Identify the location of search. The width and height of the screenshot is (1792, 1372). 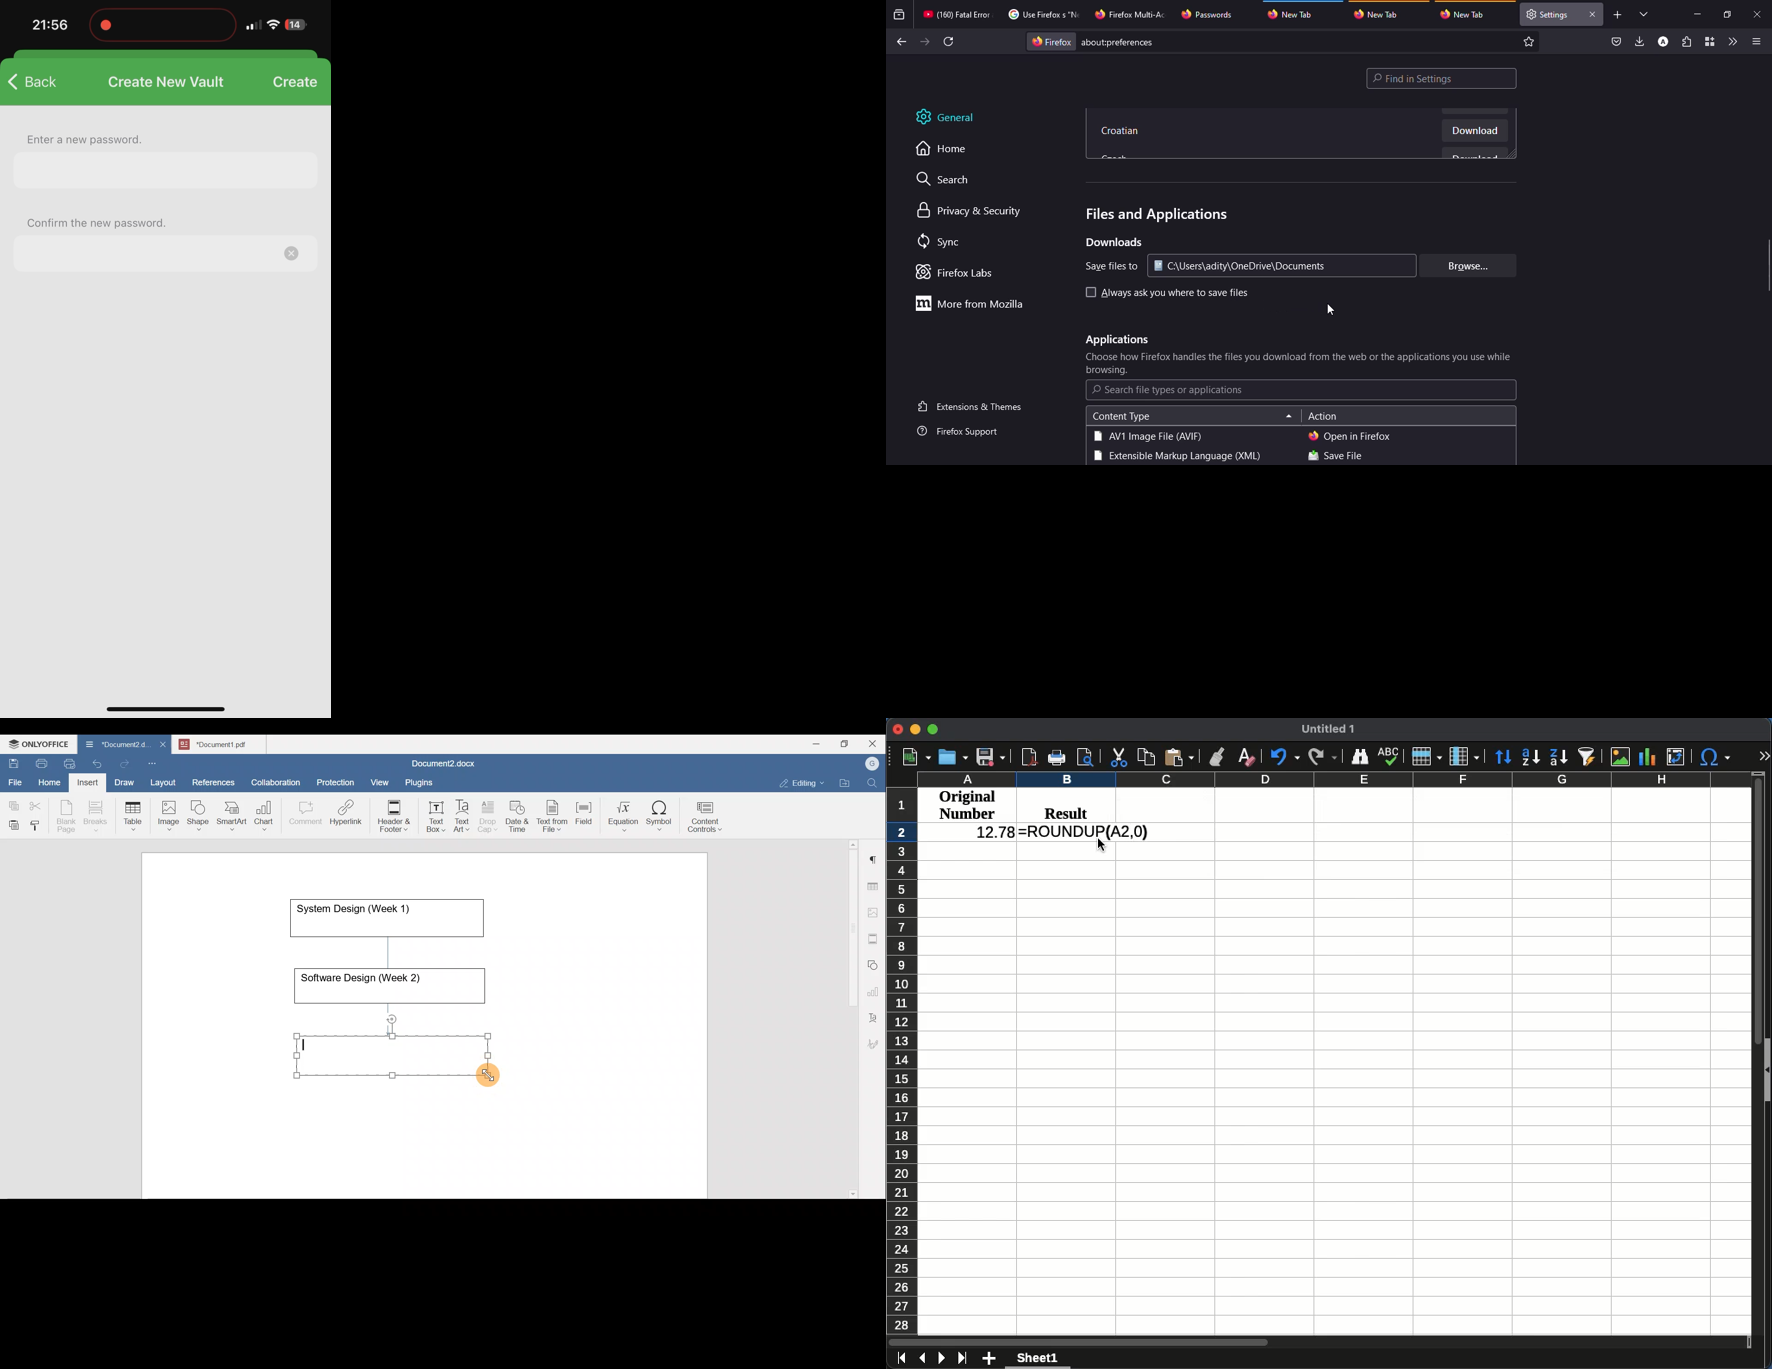
(949, 181).